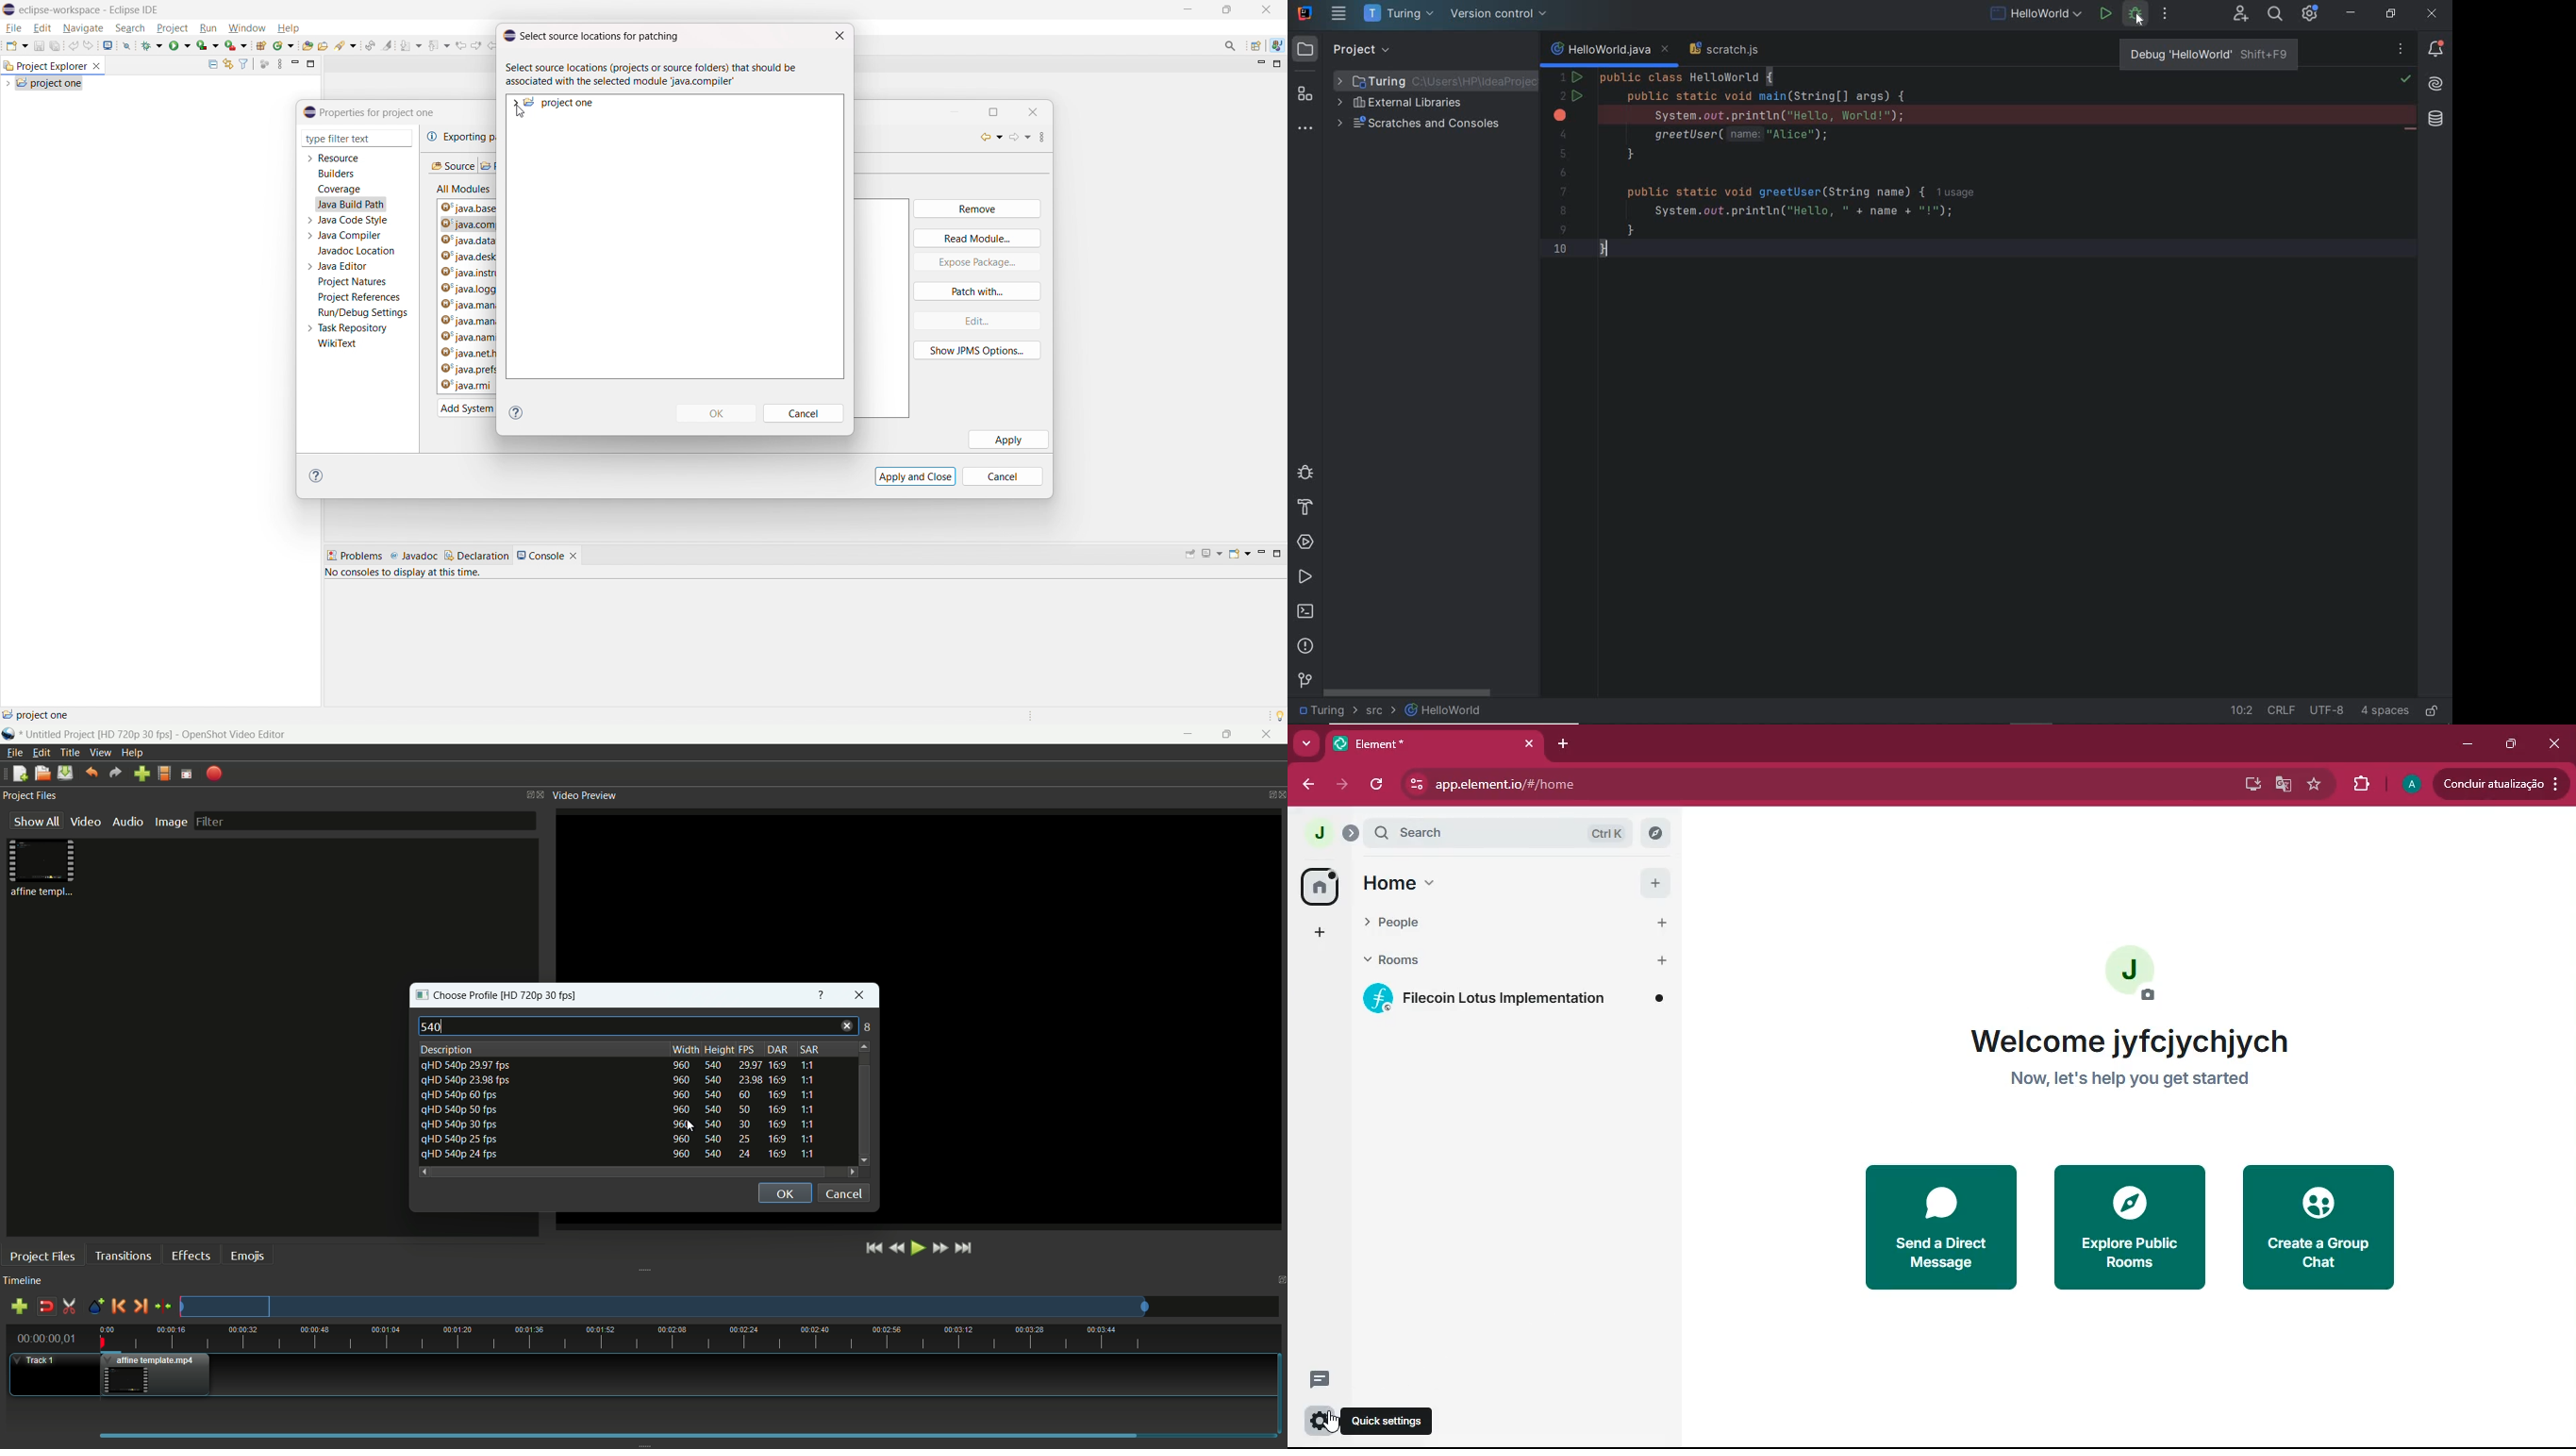  Describe the element at coordinates (2407, 784) in the screenshot. I see `profile` at that location.